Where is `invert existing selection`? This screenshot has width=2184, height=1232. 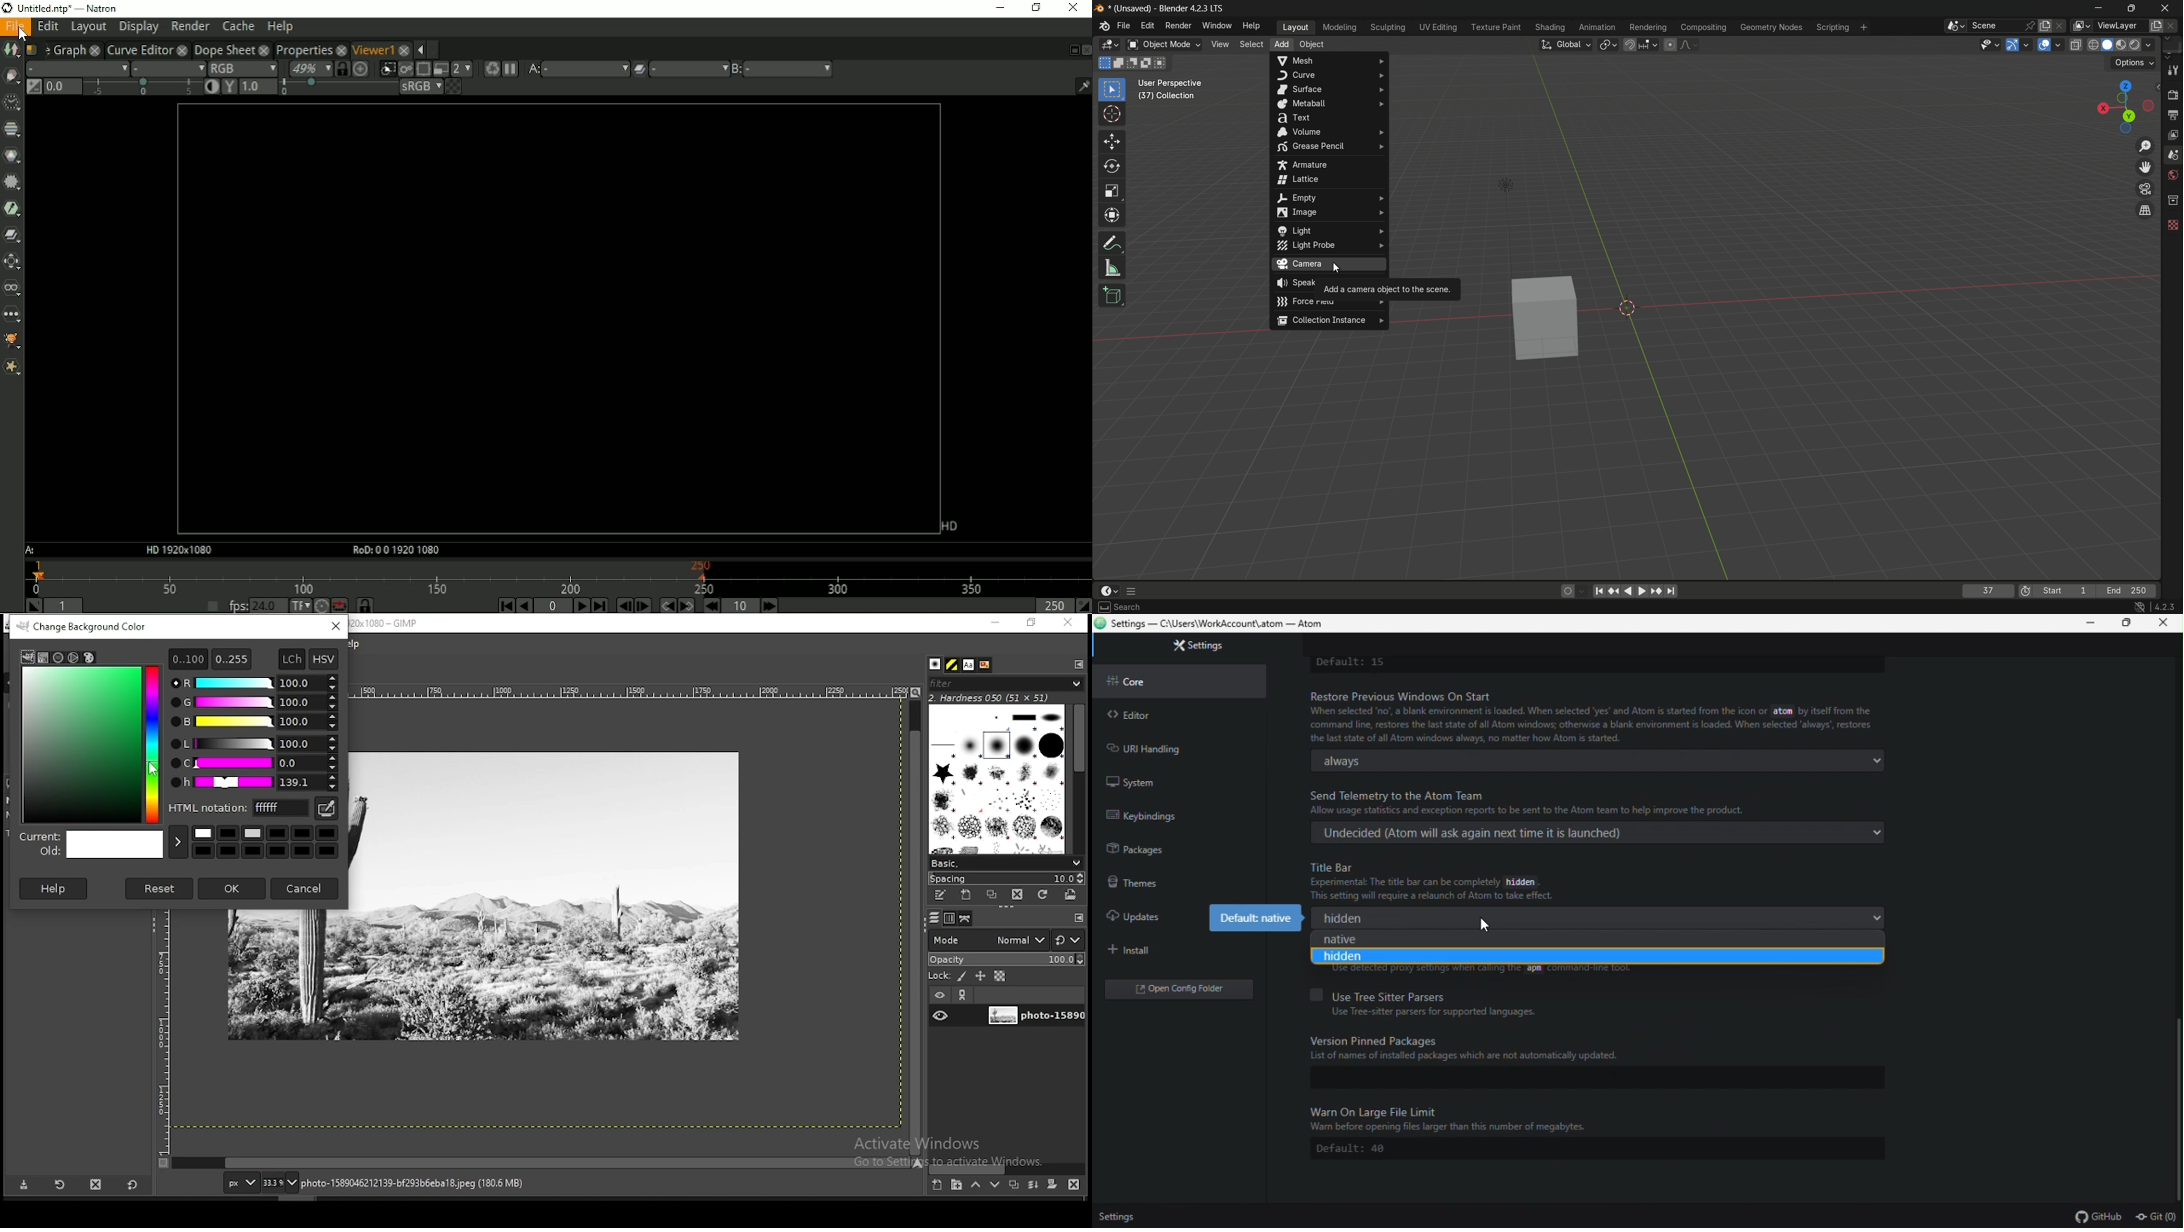 invert existing selection is located at coordinates (1149, 63).